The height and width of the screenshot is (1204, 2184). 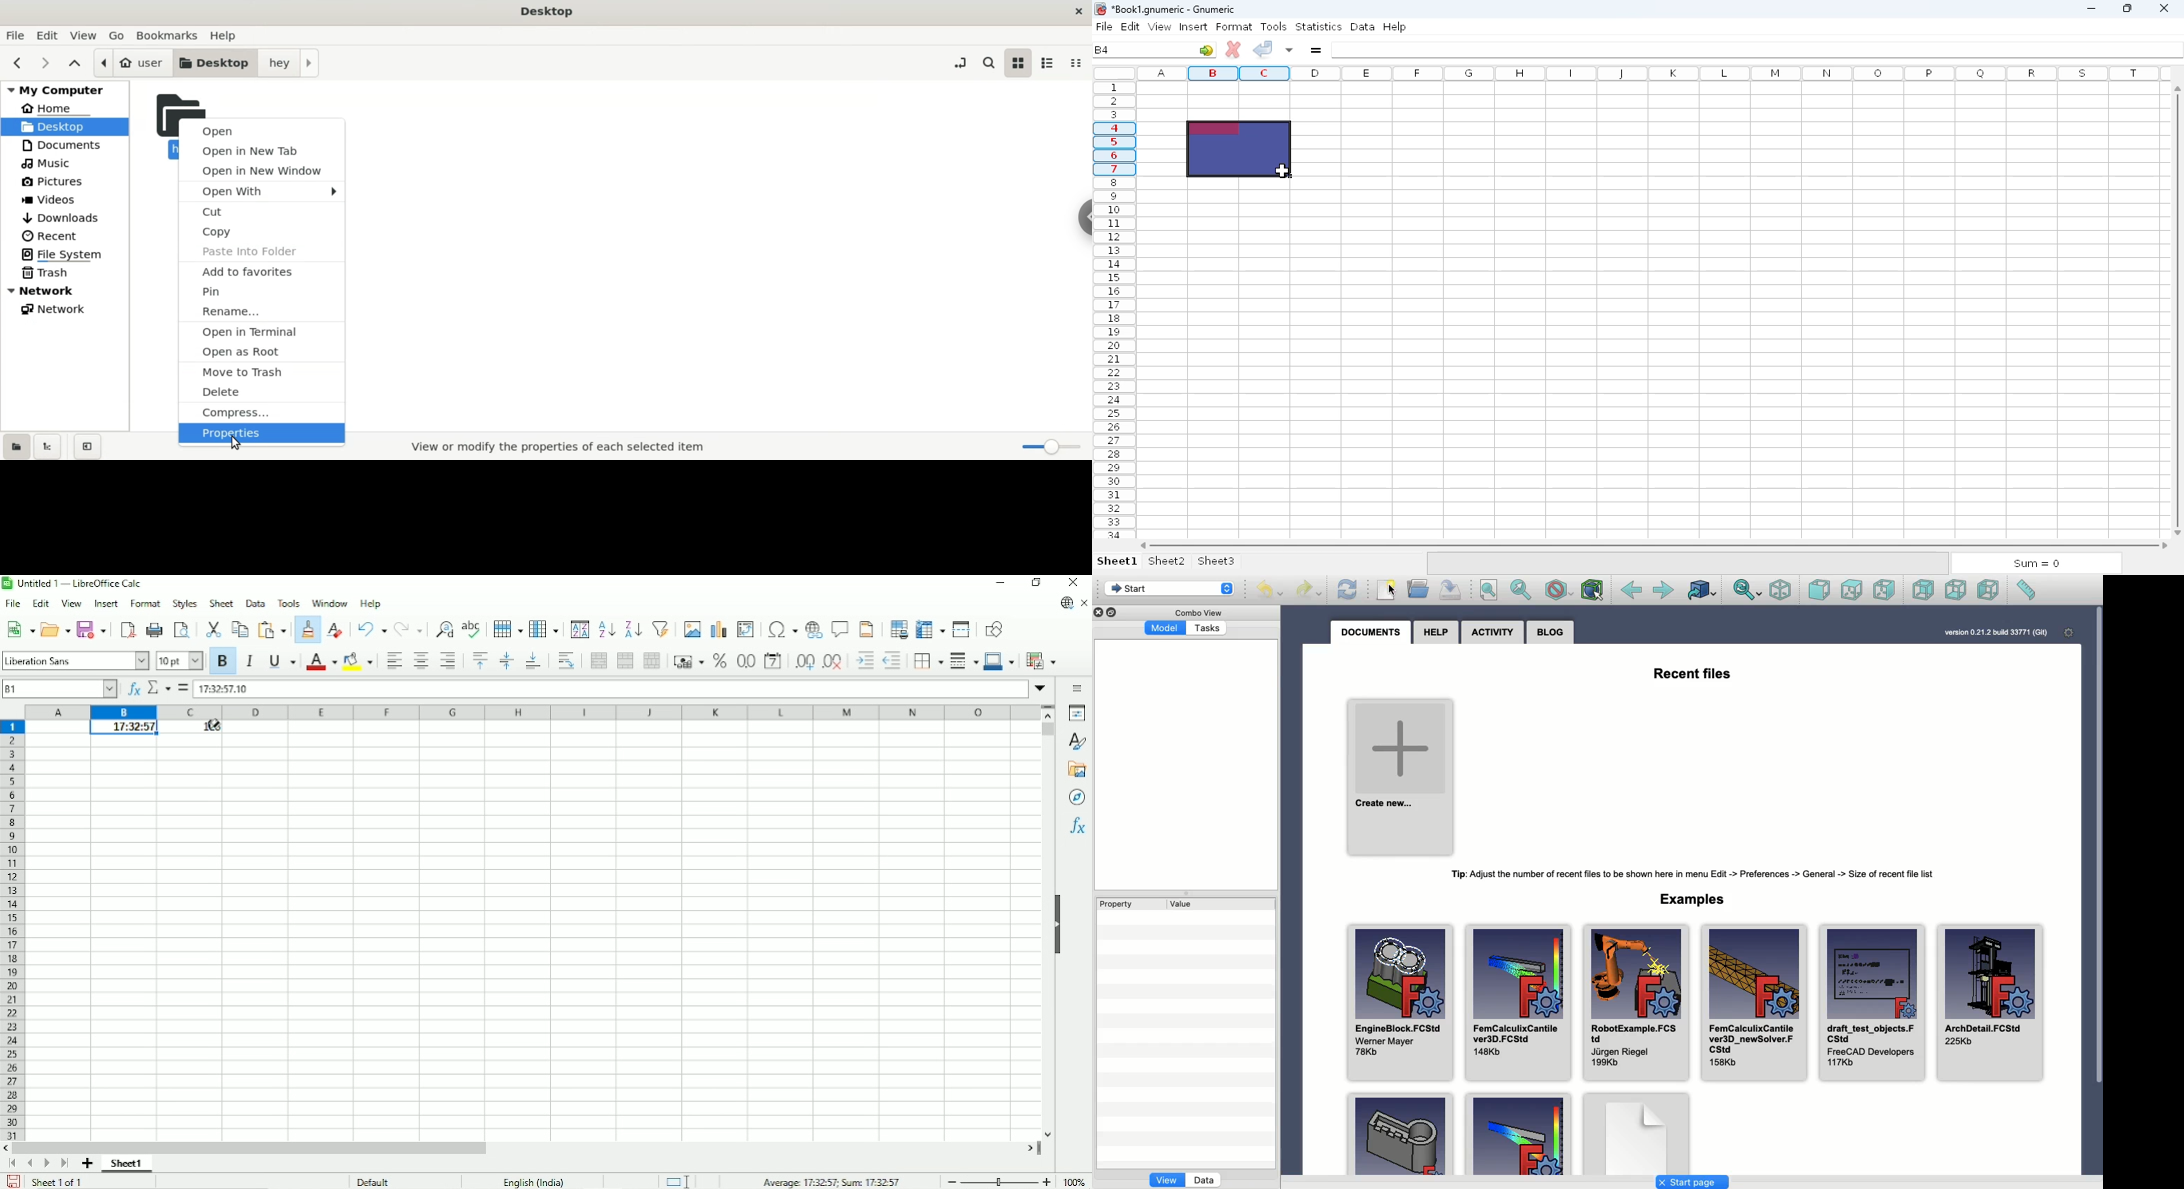 What do you see at coordinates (1076, 827) in the screenshot?
I see `Functions` at bounding box center [1076, 827].